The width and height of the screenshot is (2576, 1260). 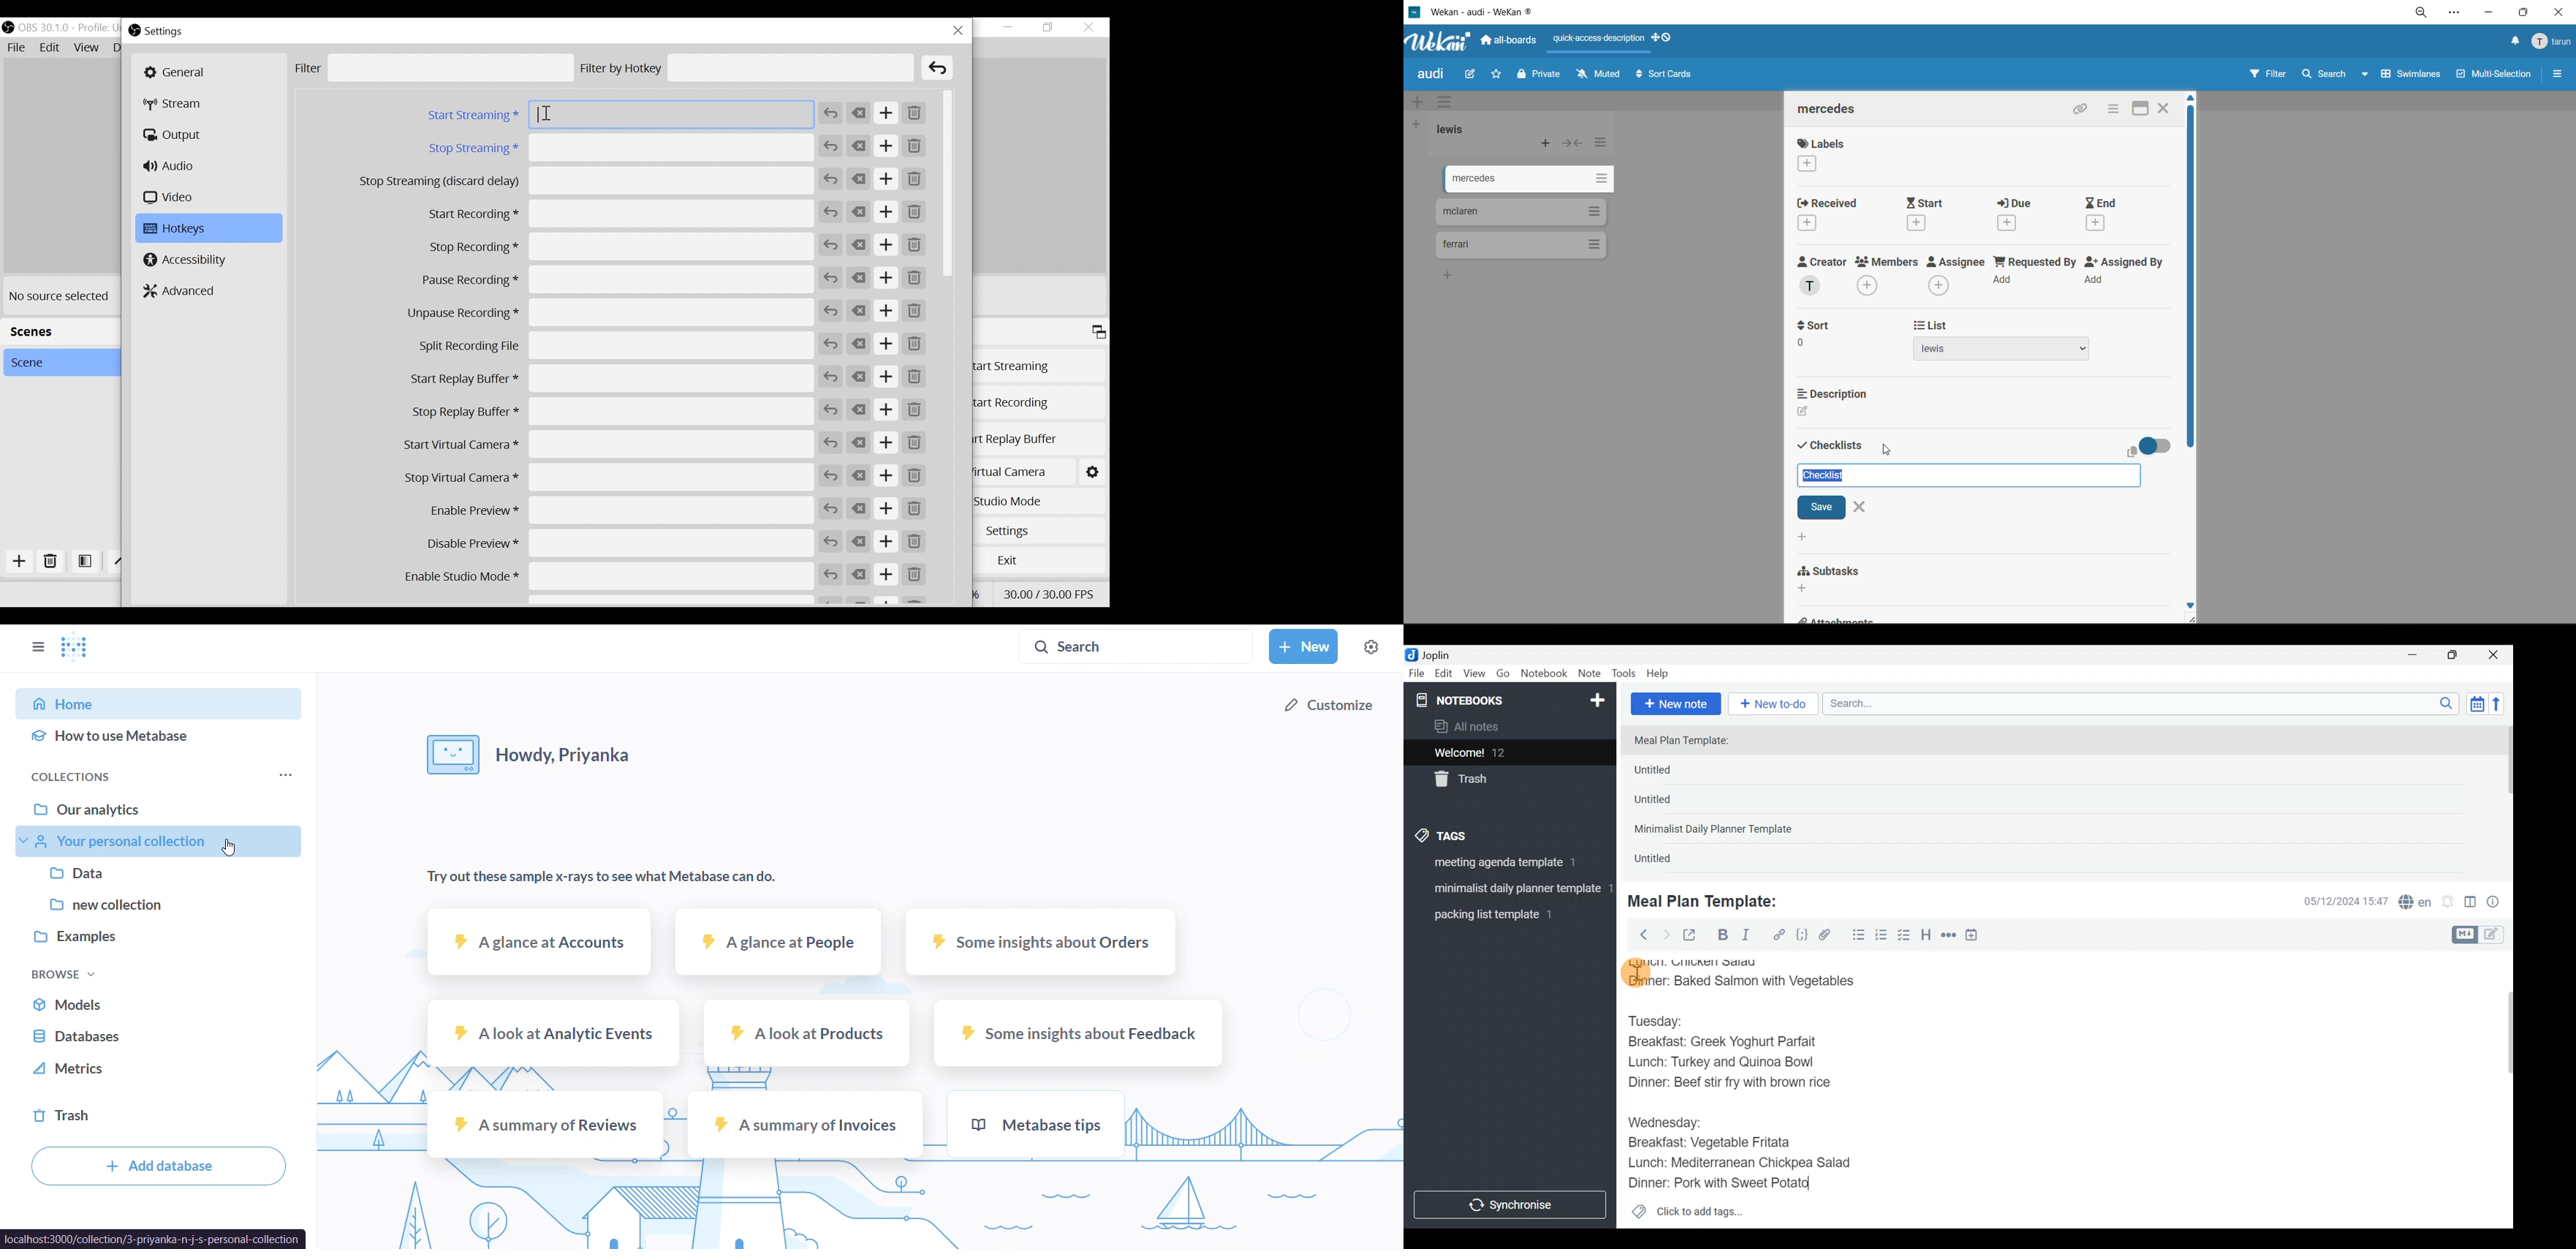 What do you see at coordinates (887, 378) in the screenshot?
I see `Add` at bounding box center [887, 378].